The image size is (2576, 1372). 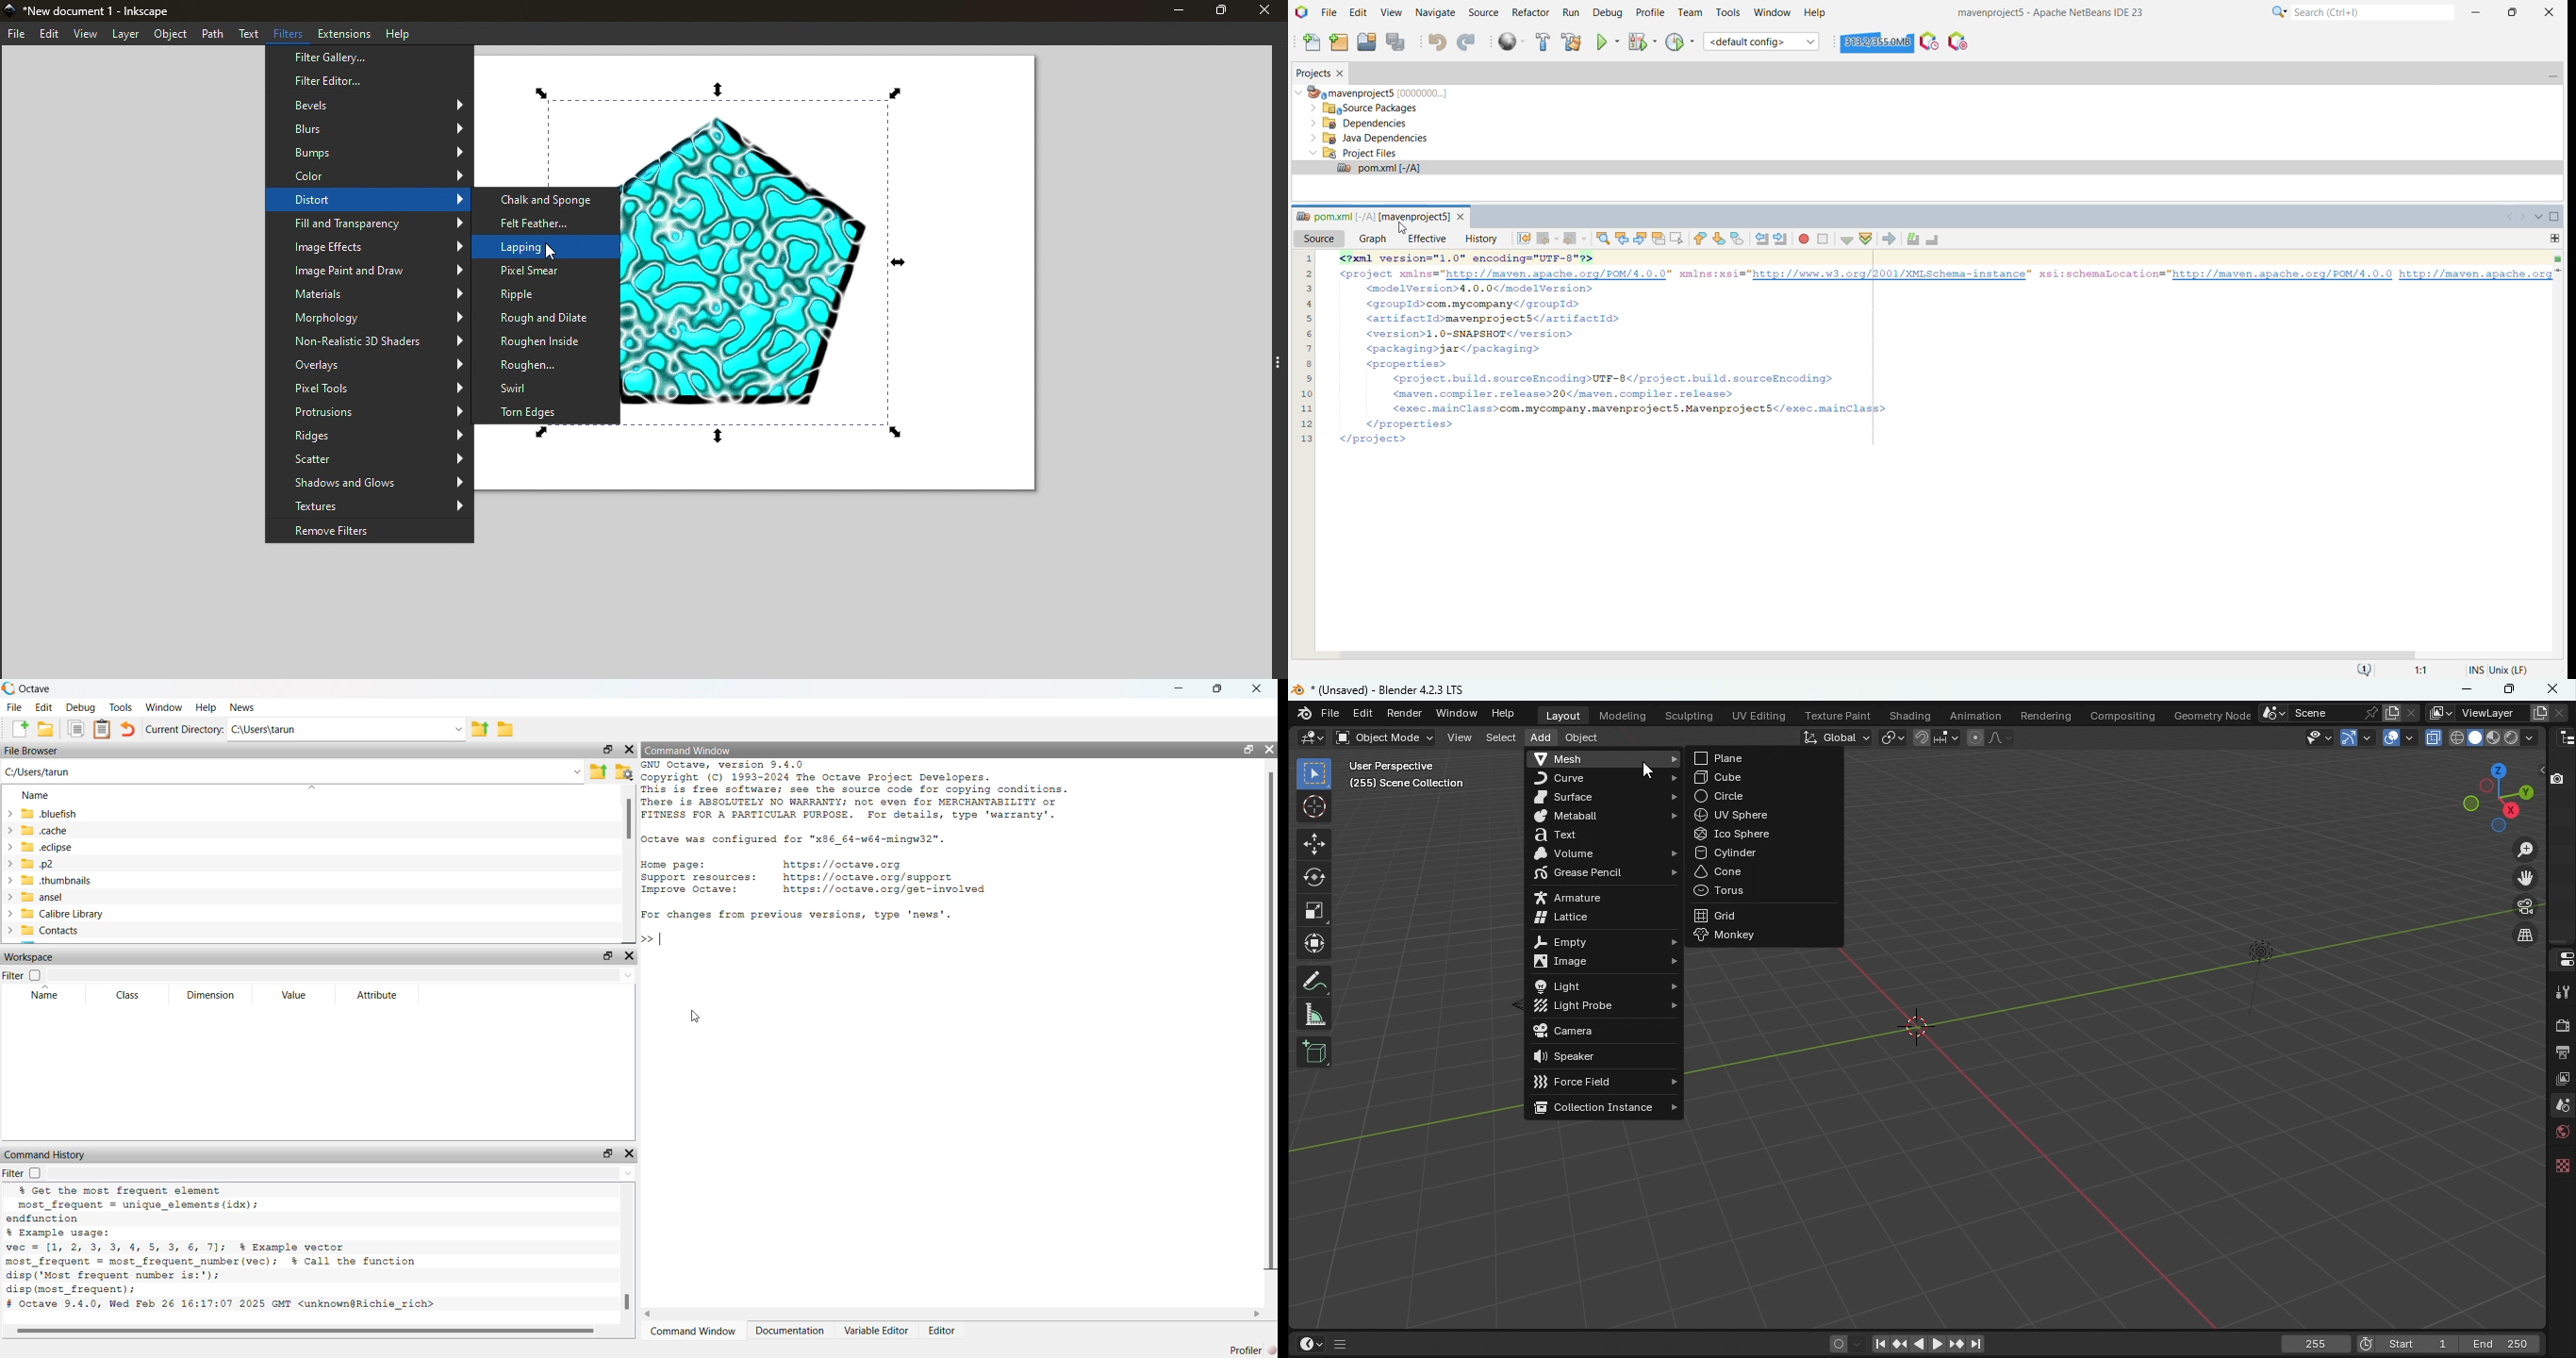 I want to click on Cube, so click(x=1765, y=778).